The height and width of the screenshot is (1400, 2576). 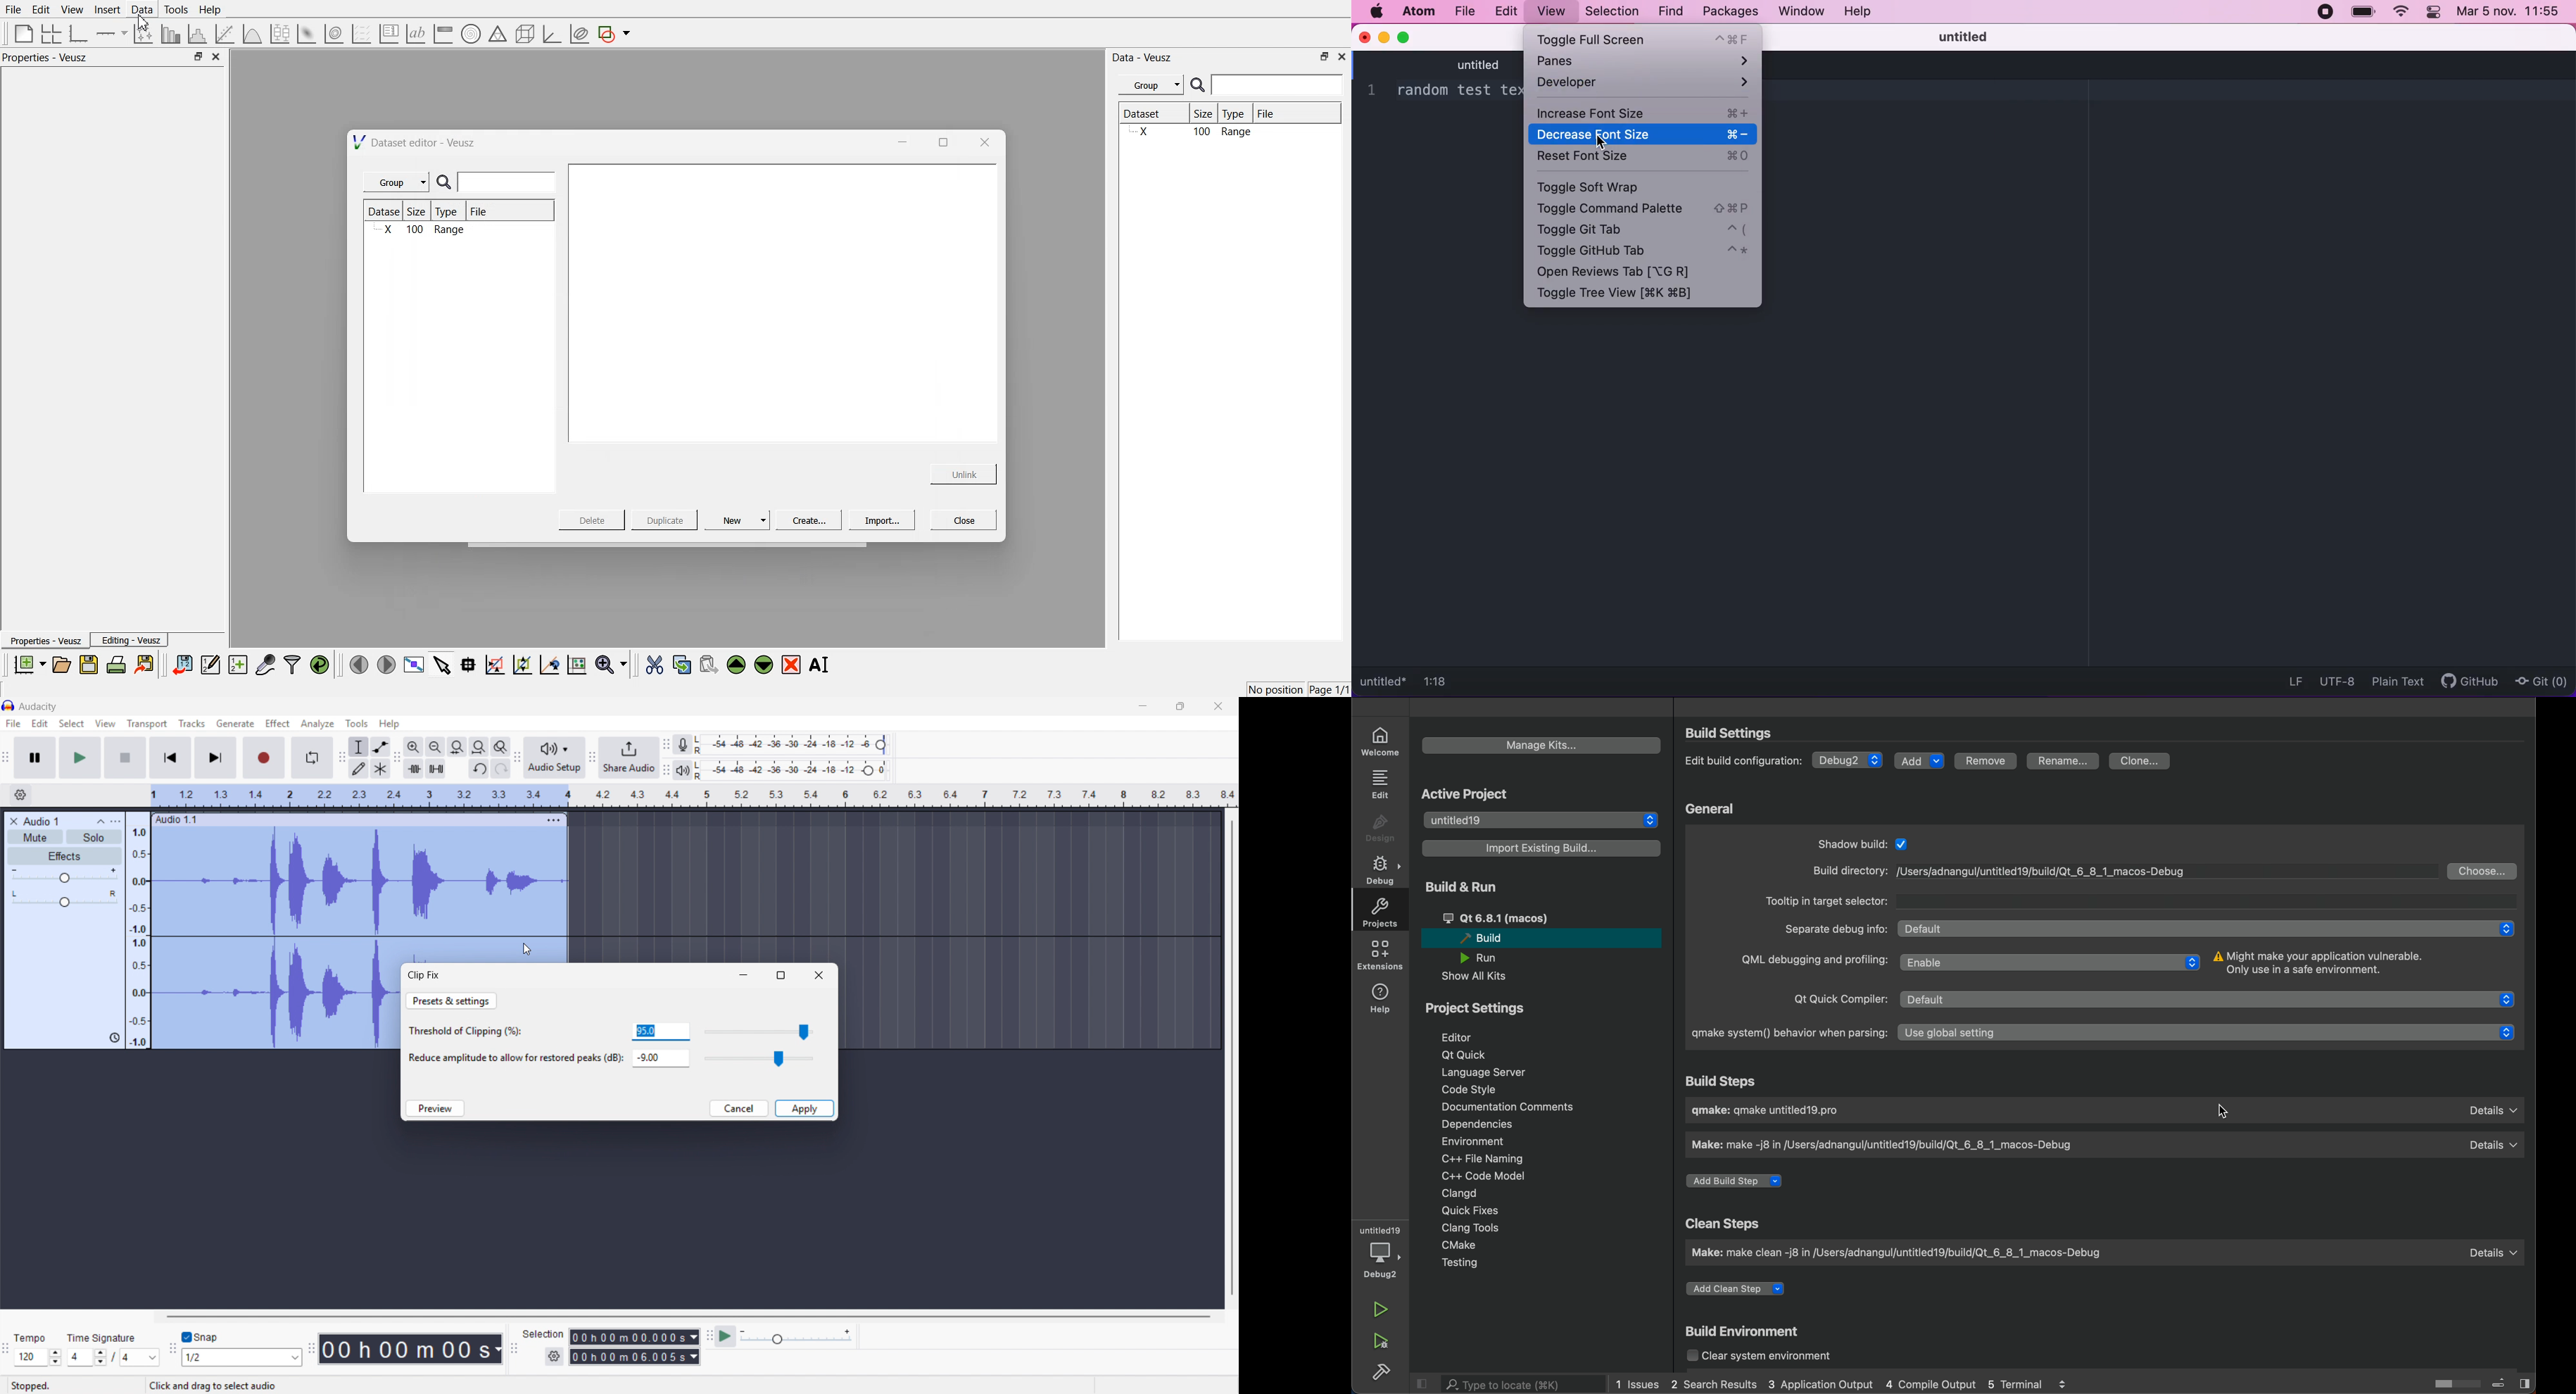 I want to click on make, so click(x=1901, y=1147).